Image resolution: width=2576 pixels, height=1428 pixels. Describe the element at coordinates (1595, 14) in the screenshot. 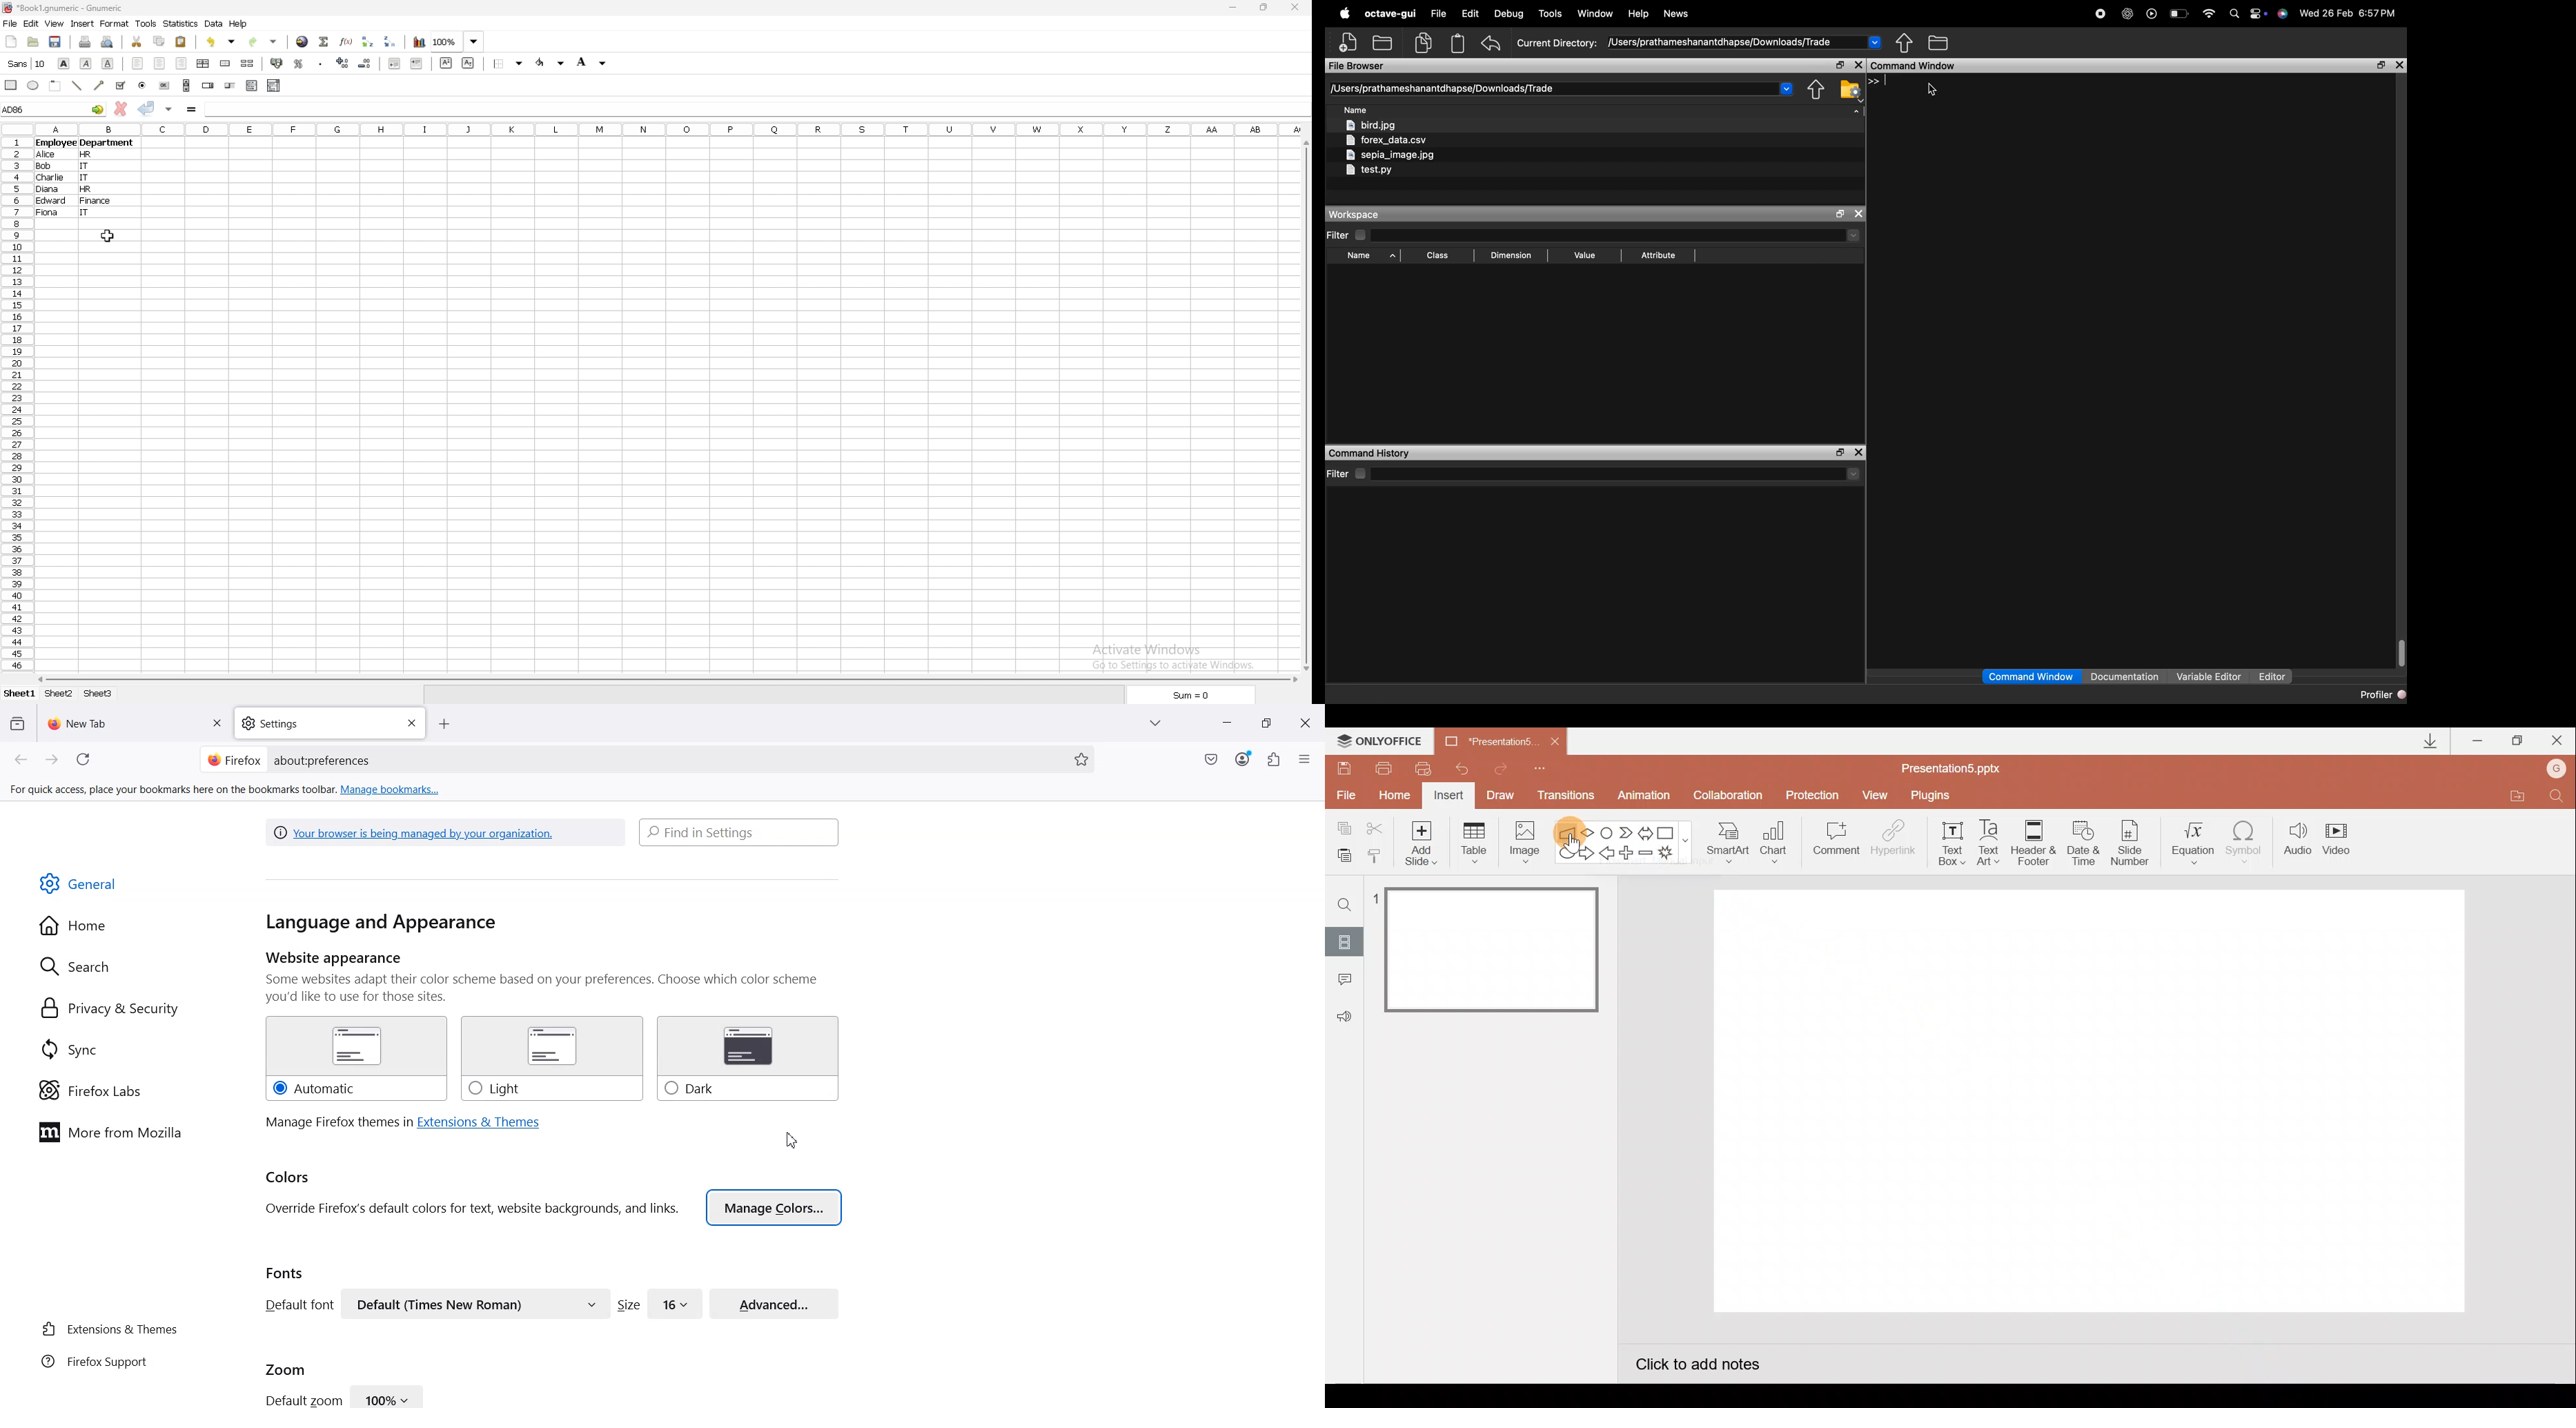

I see `window` at that location.